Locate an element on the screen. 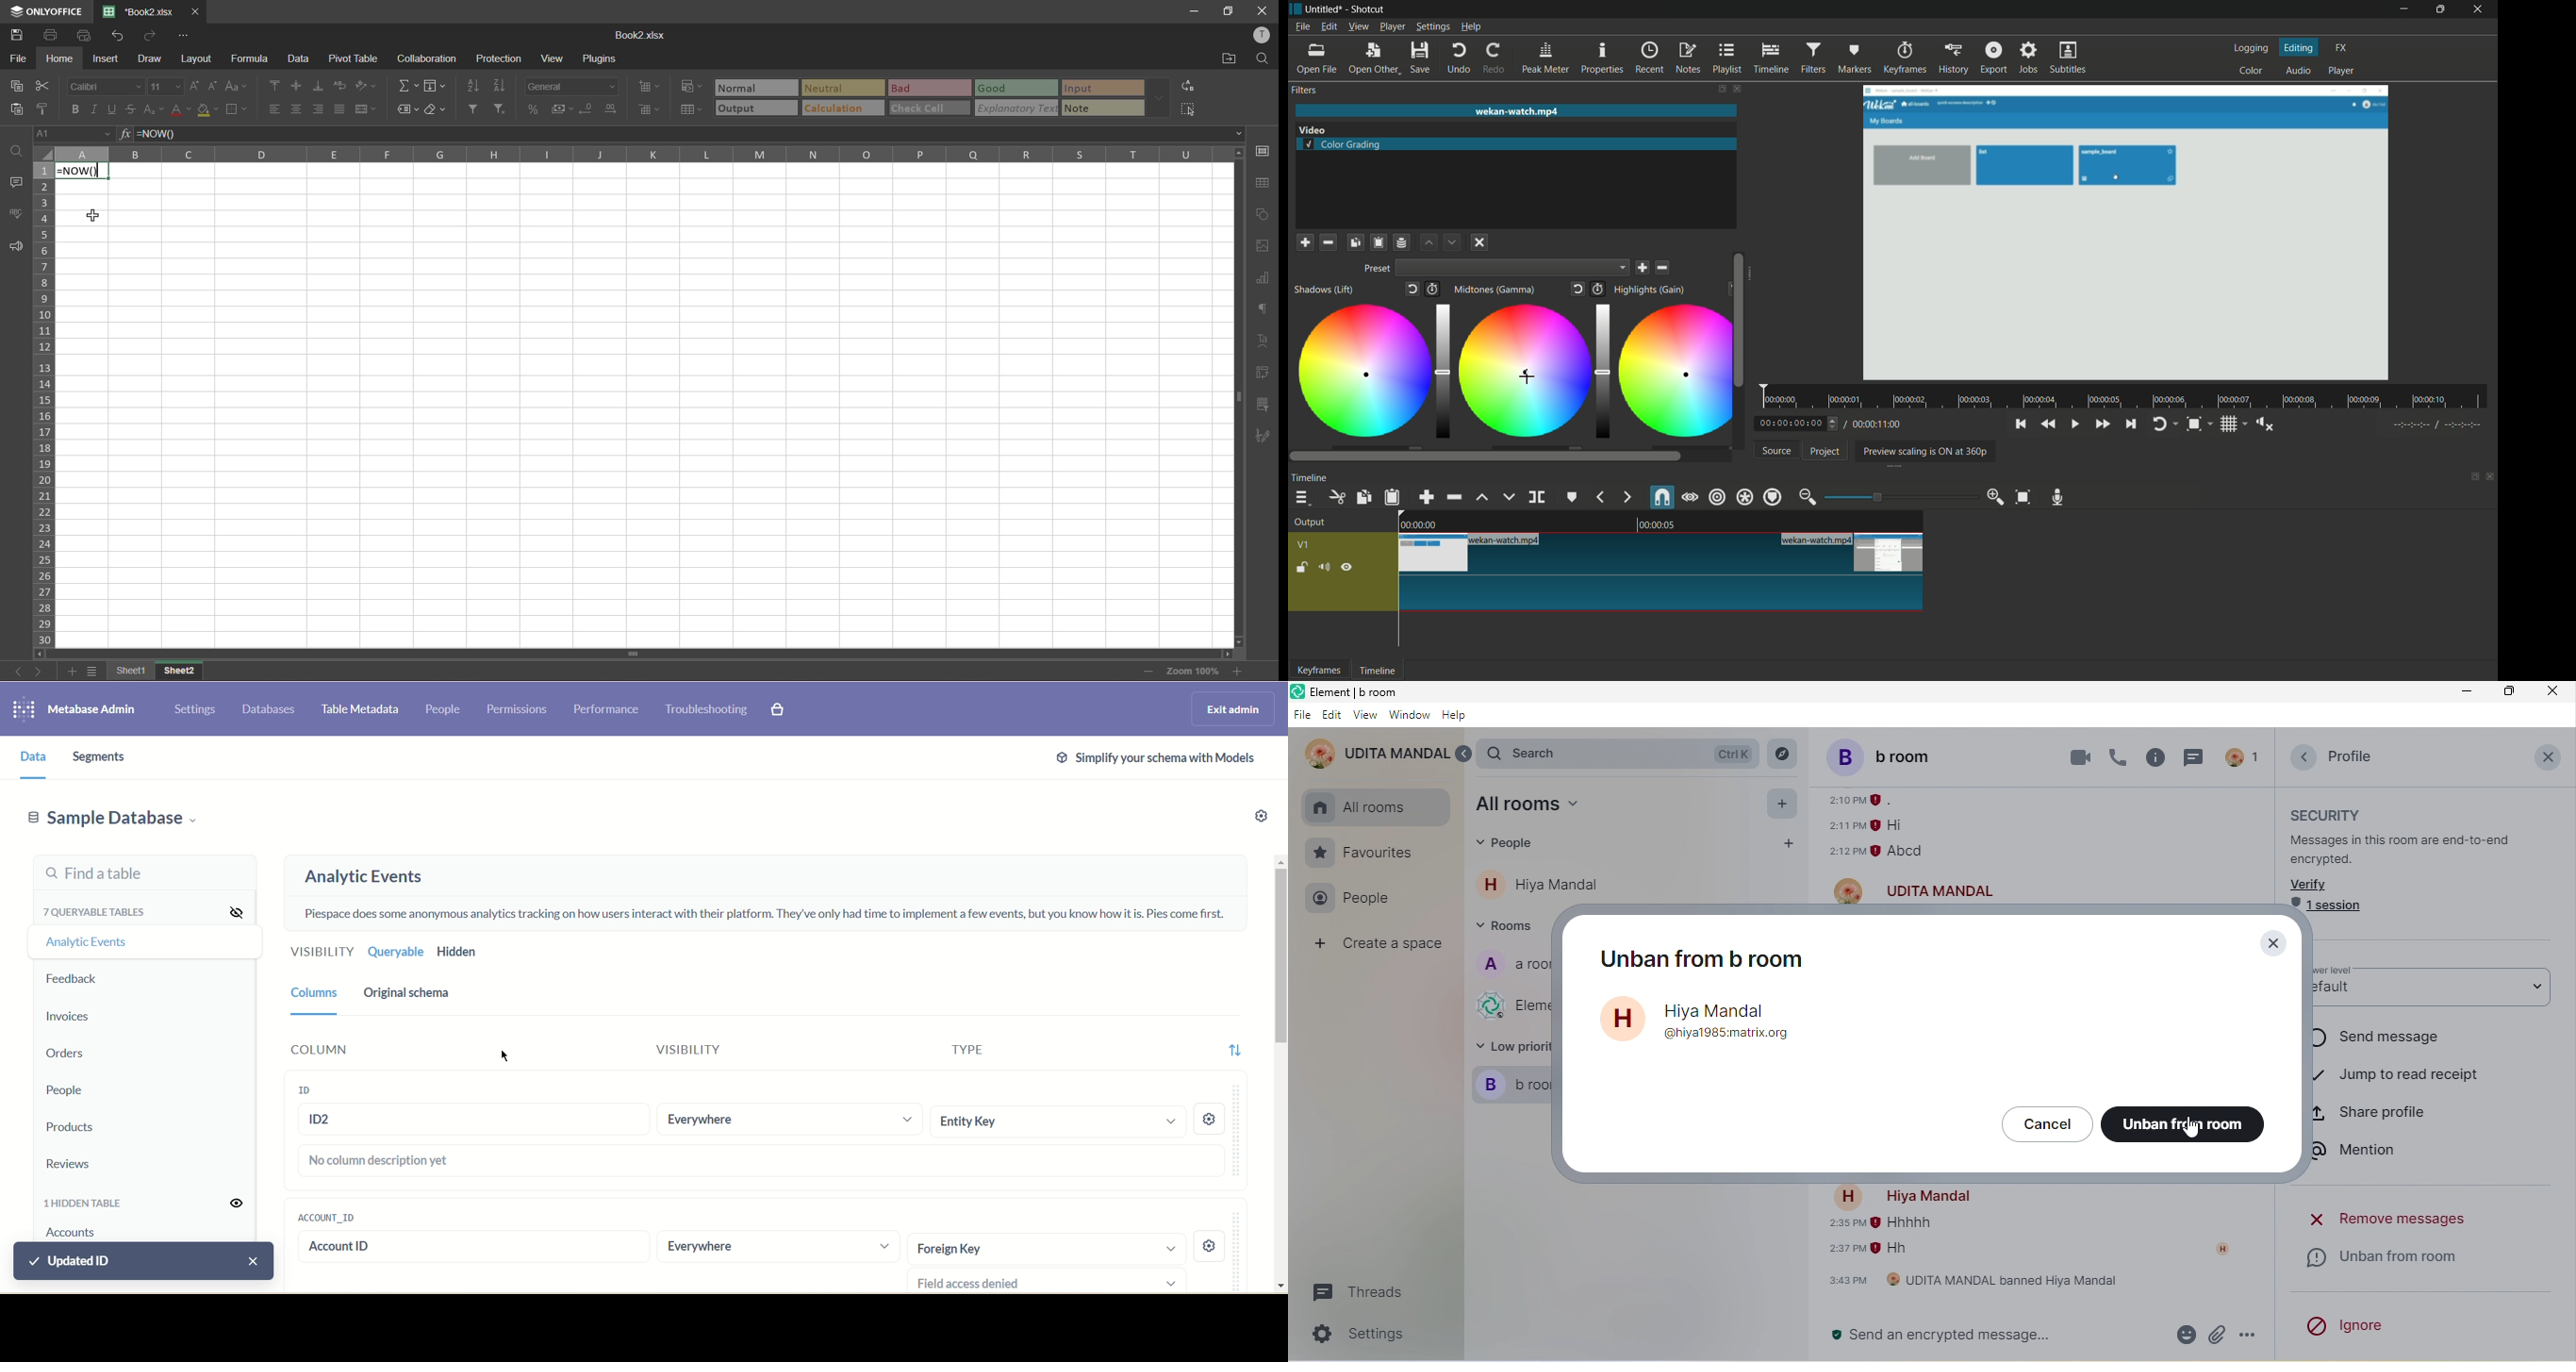  hide is located at coordinates (1348, 569).